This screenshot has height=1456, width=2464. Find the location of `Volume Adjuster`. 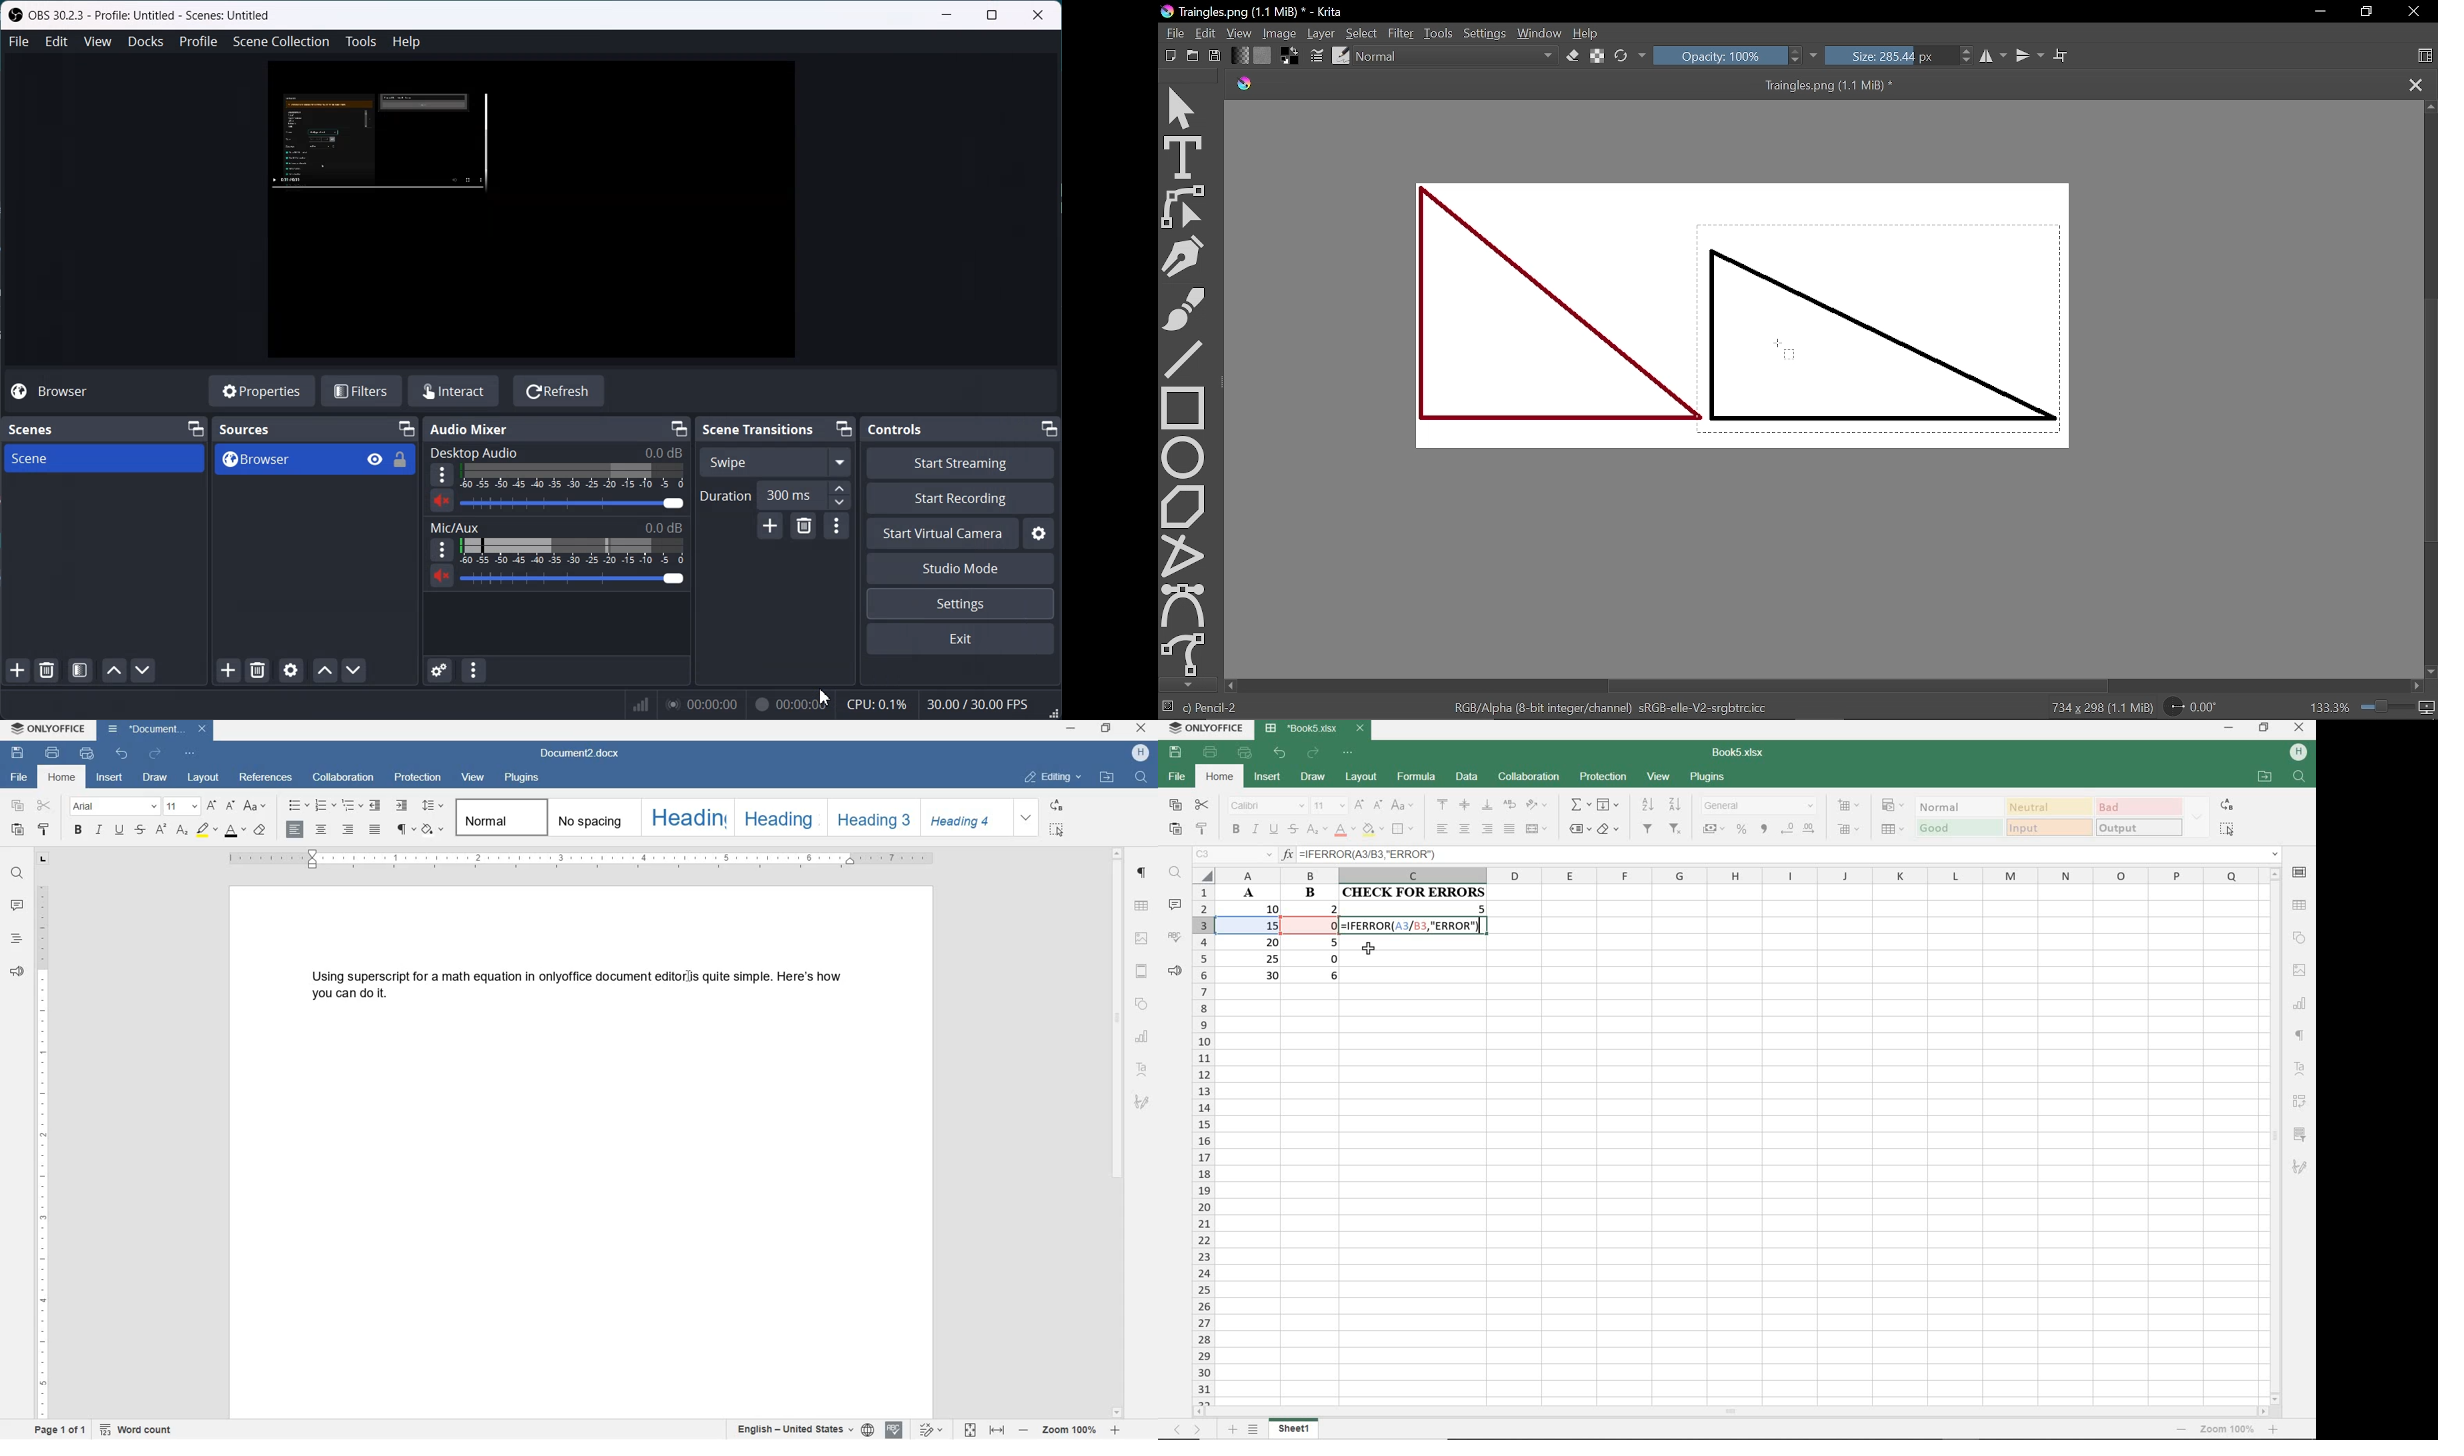

Volume Adjuster is located at coordinates (572, 578).